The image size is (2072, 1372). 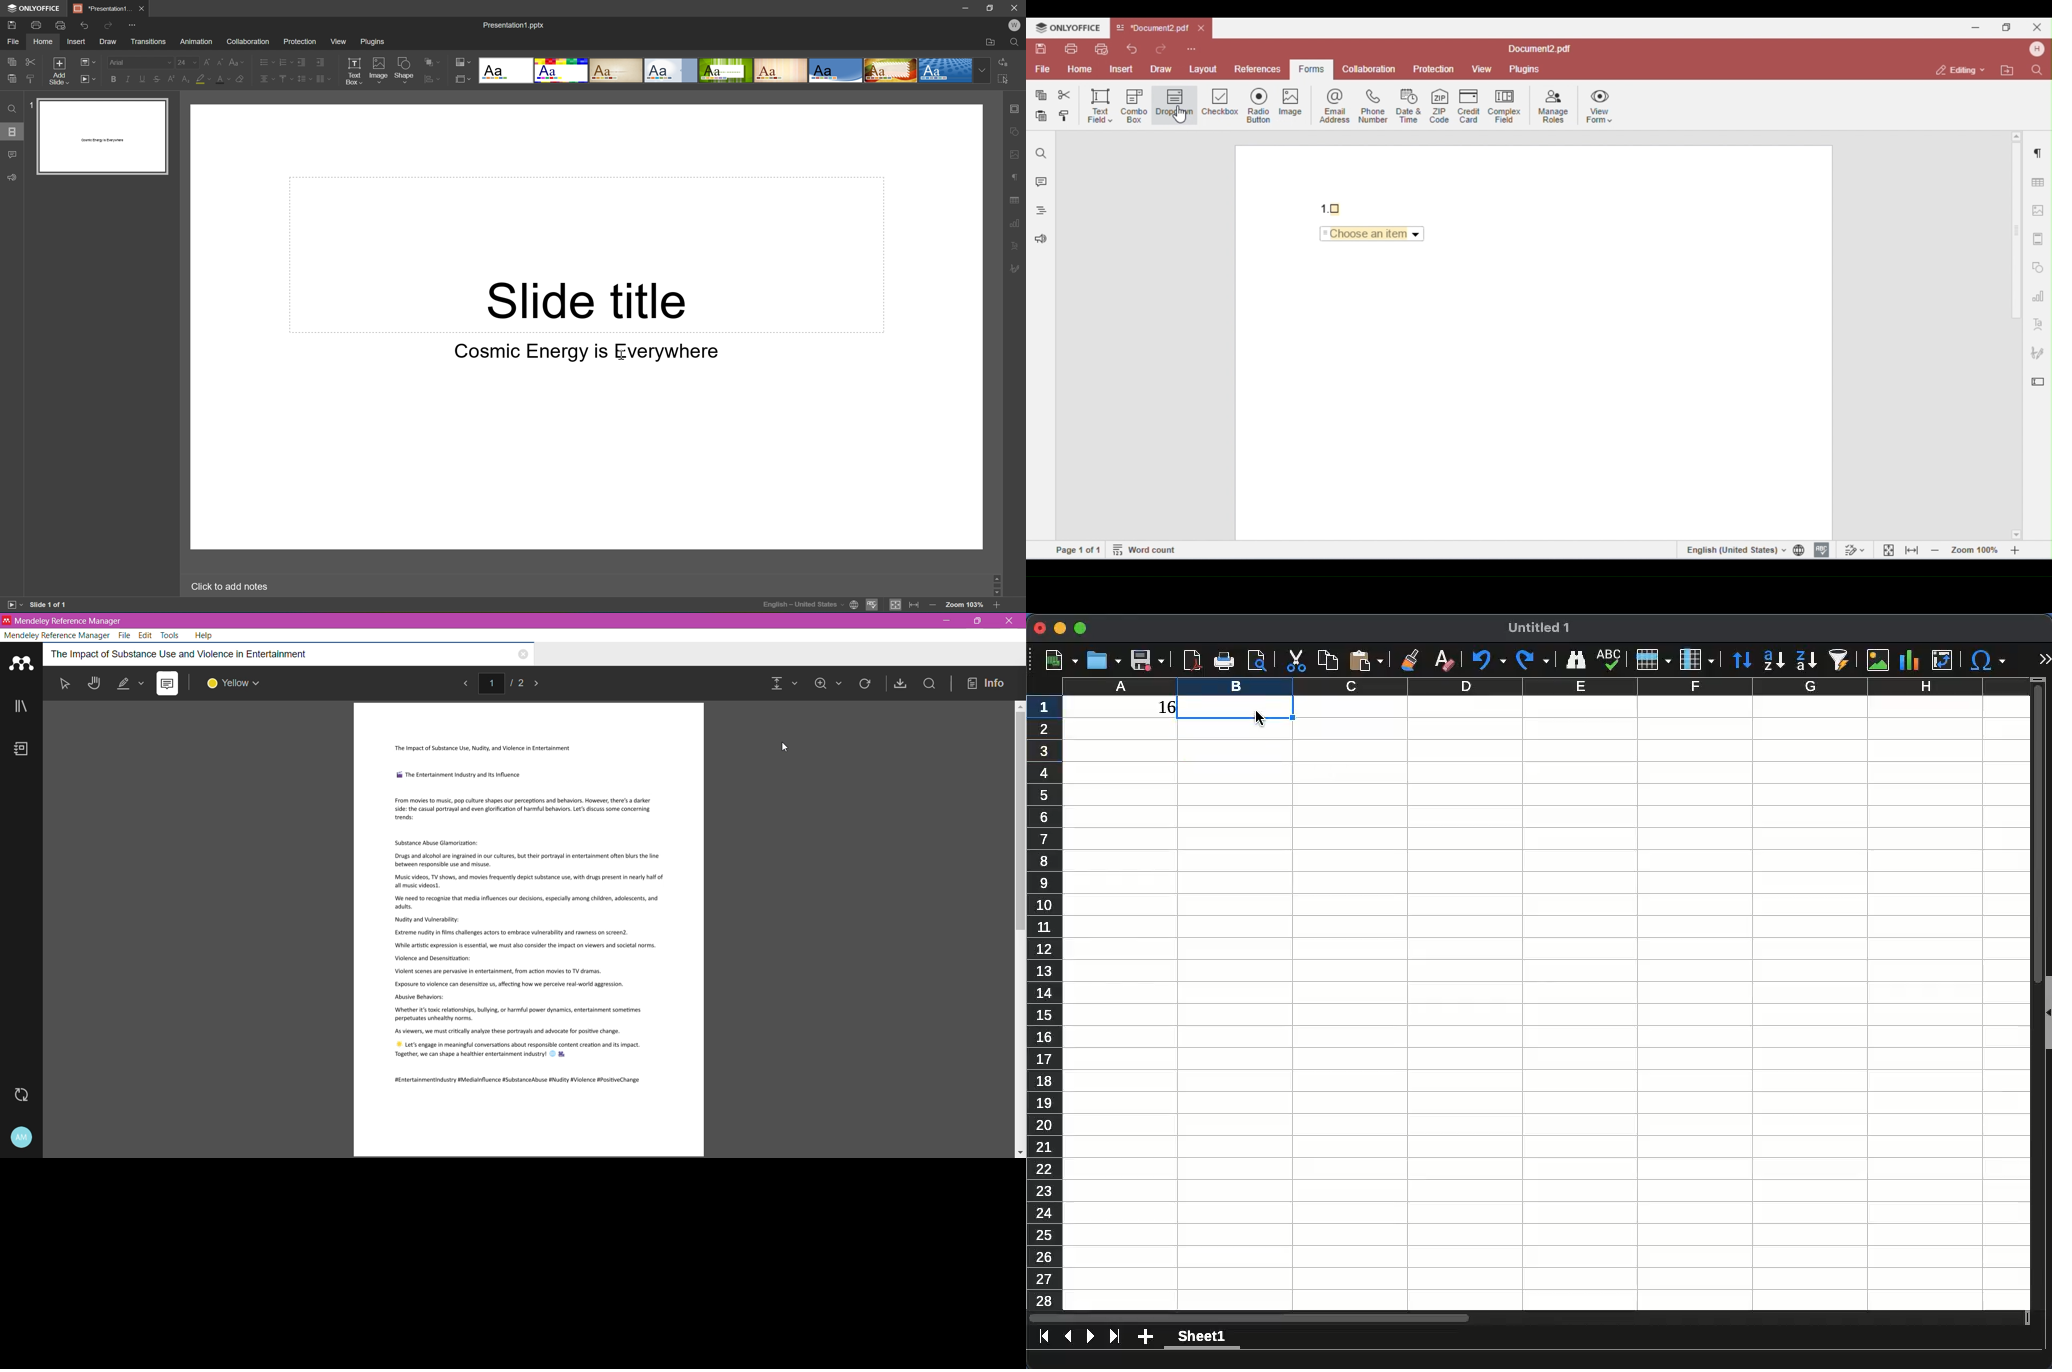 What do you see at coordinates (1159, 710) in the screenshot?
I see `16` at bounding box center [1159, 710].